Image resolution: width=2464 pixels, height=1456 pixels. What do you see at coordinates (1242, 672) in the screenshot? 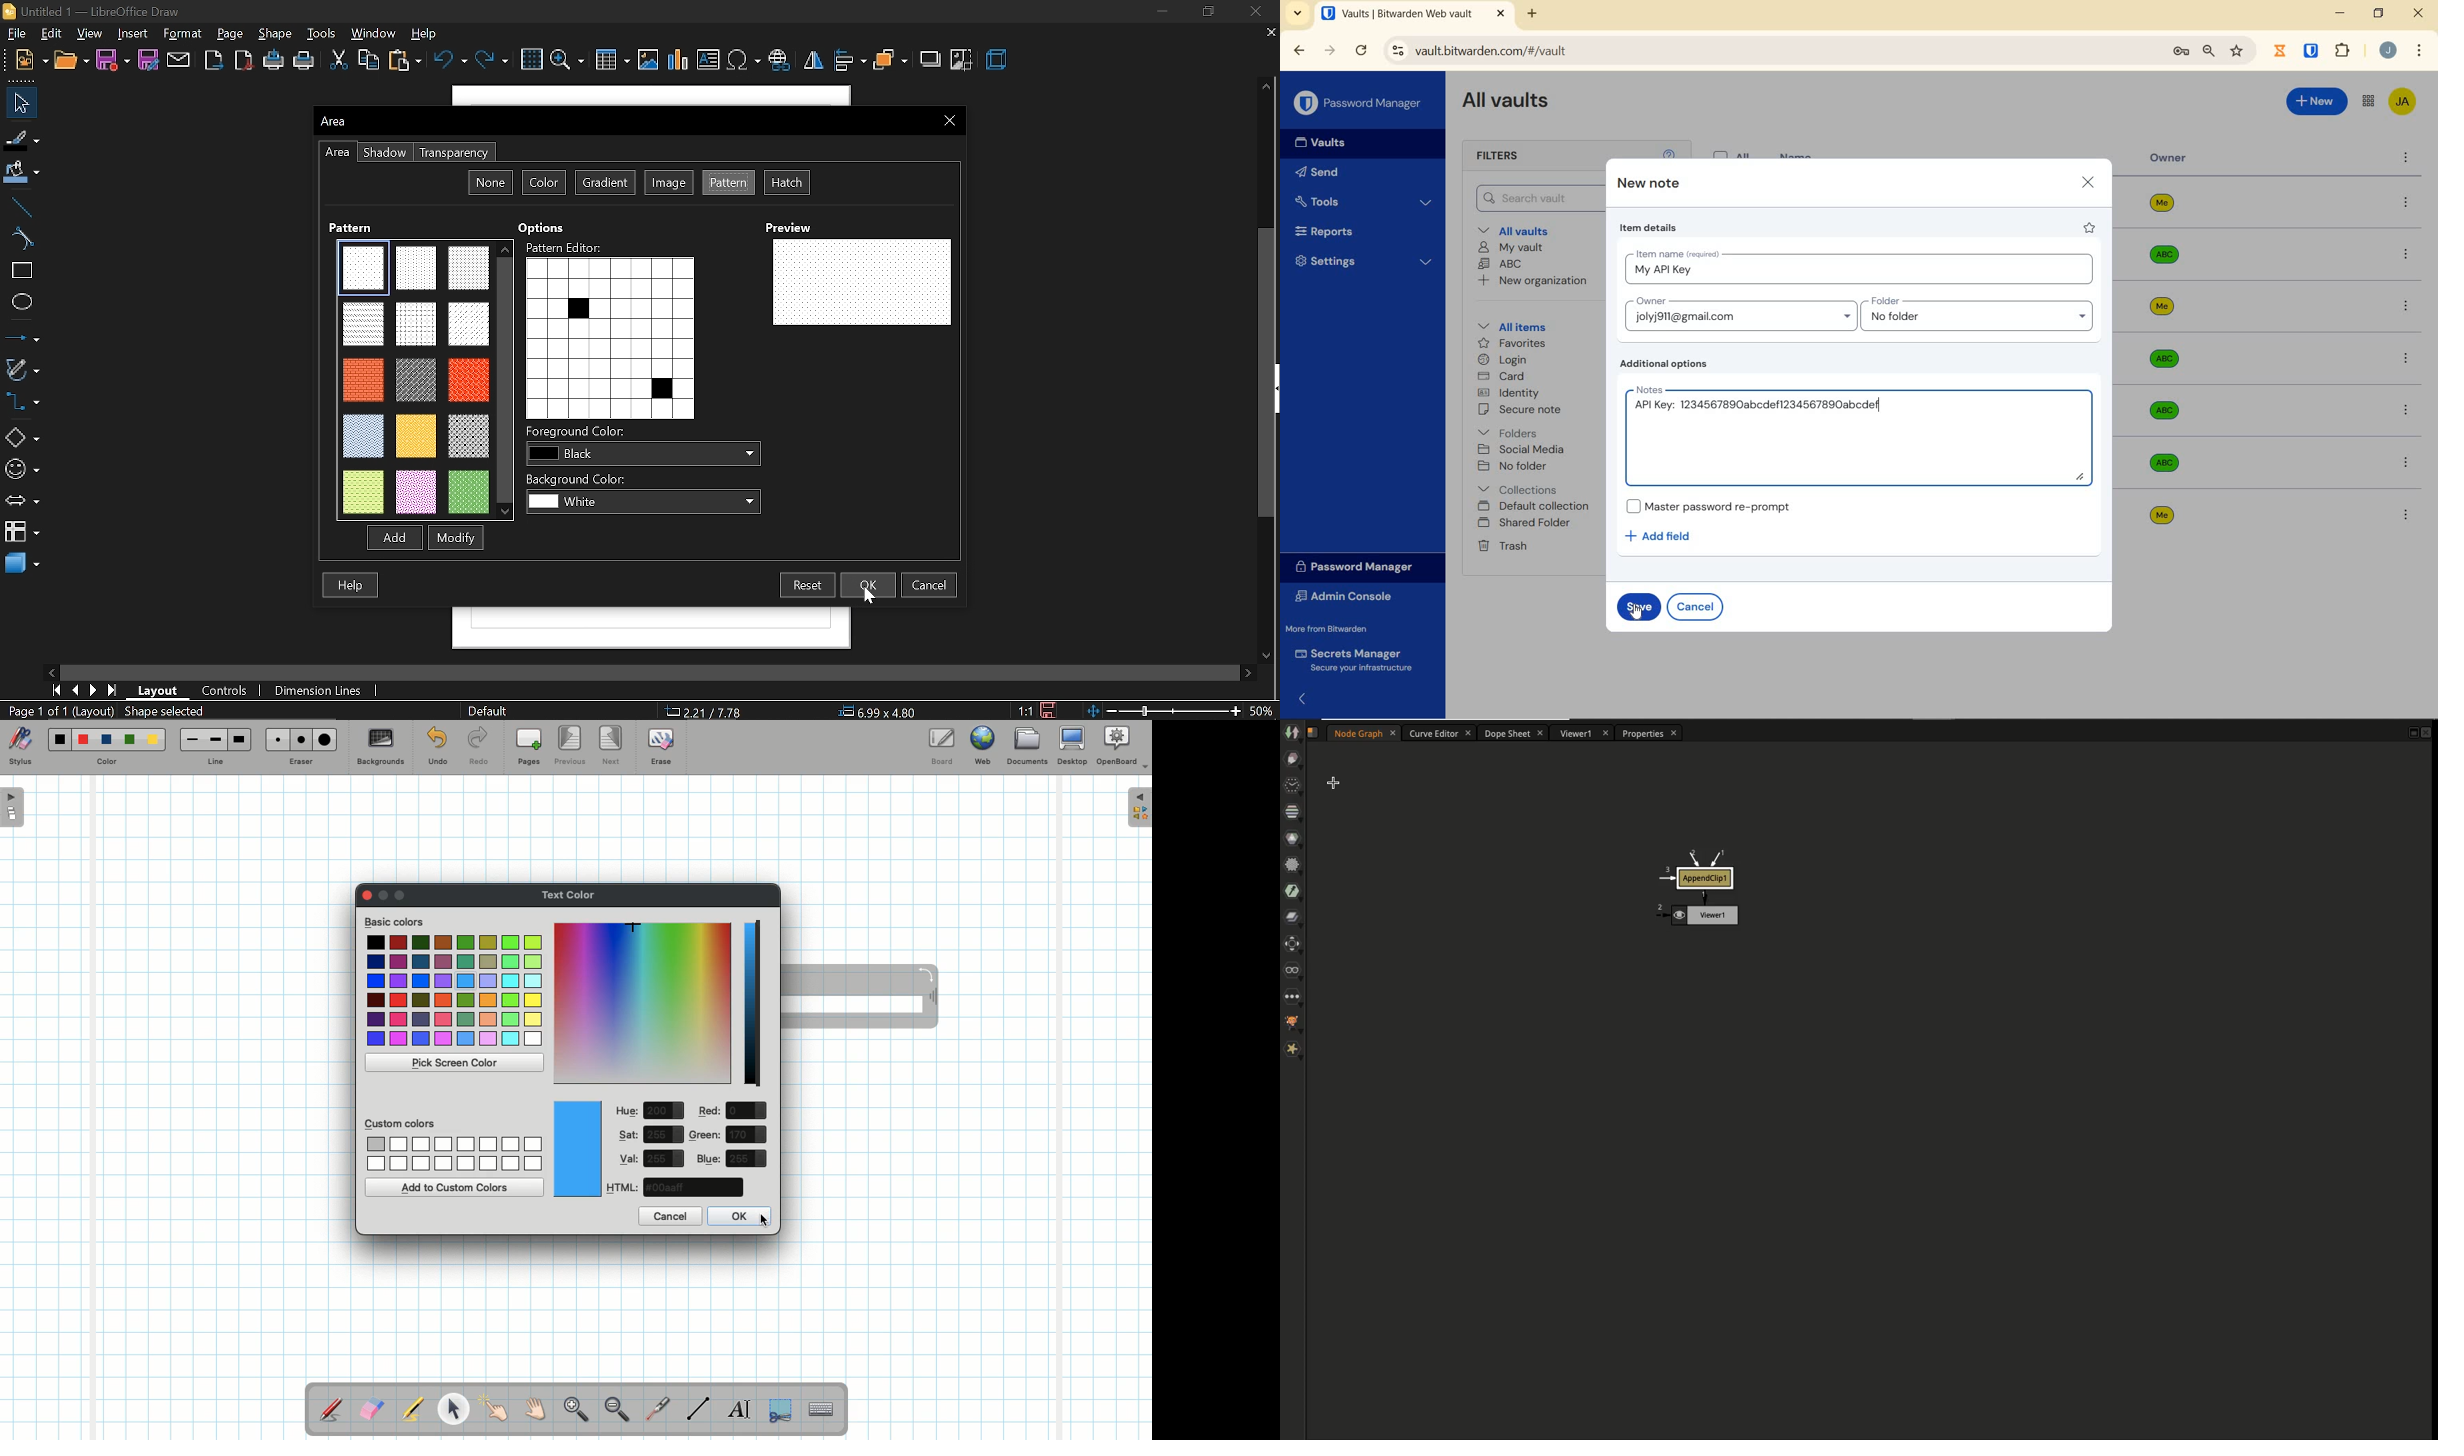
I see `move right` at bounding box center [1242, 672].